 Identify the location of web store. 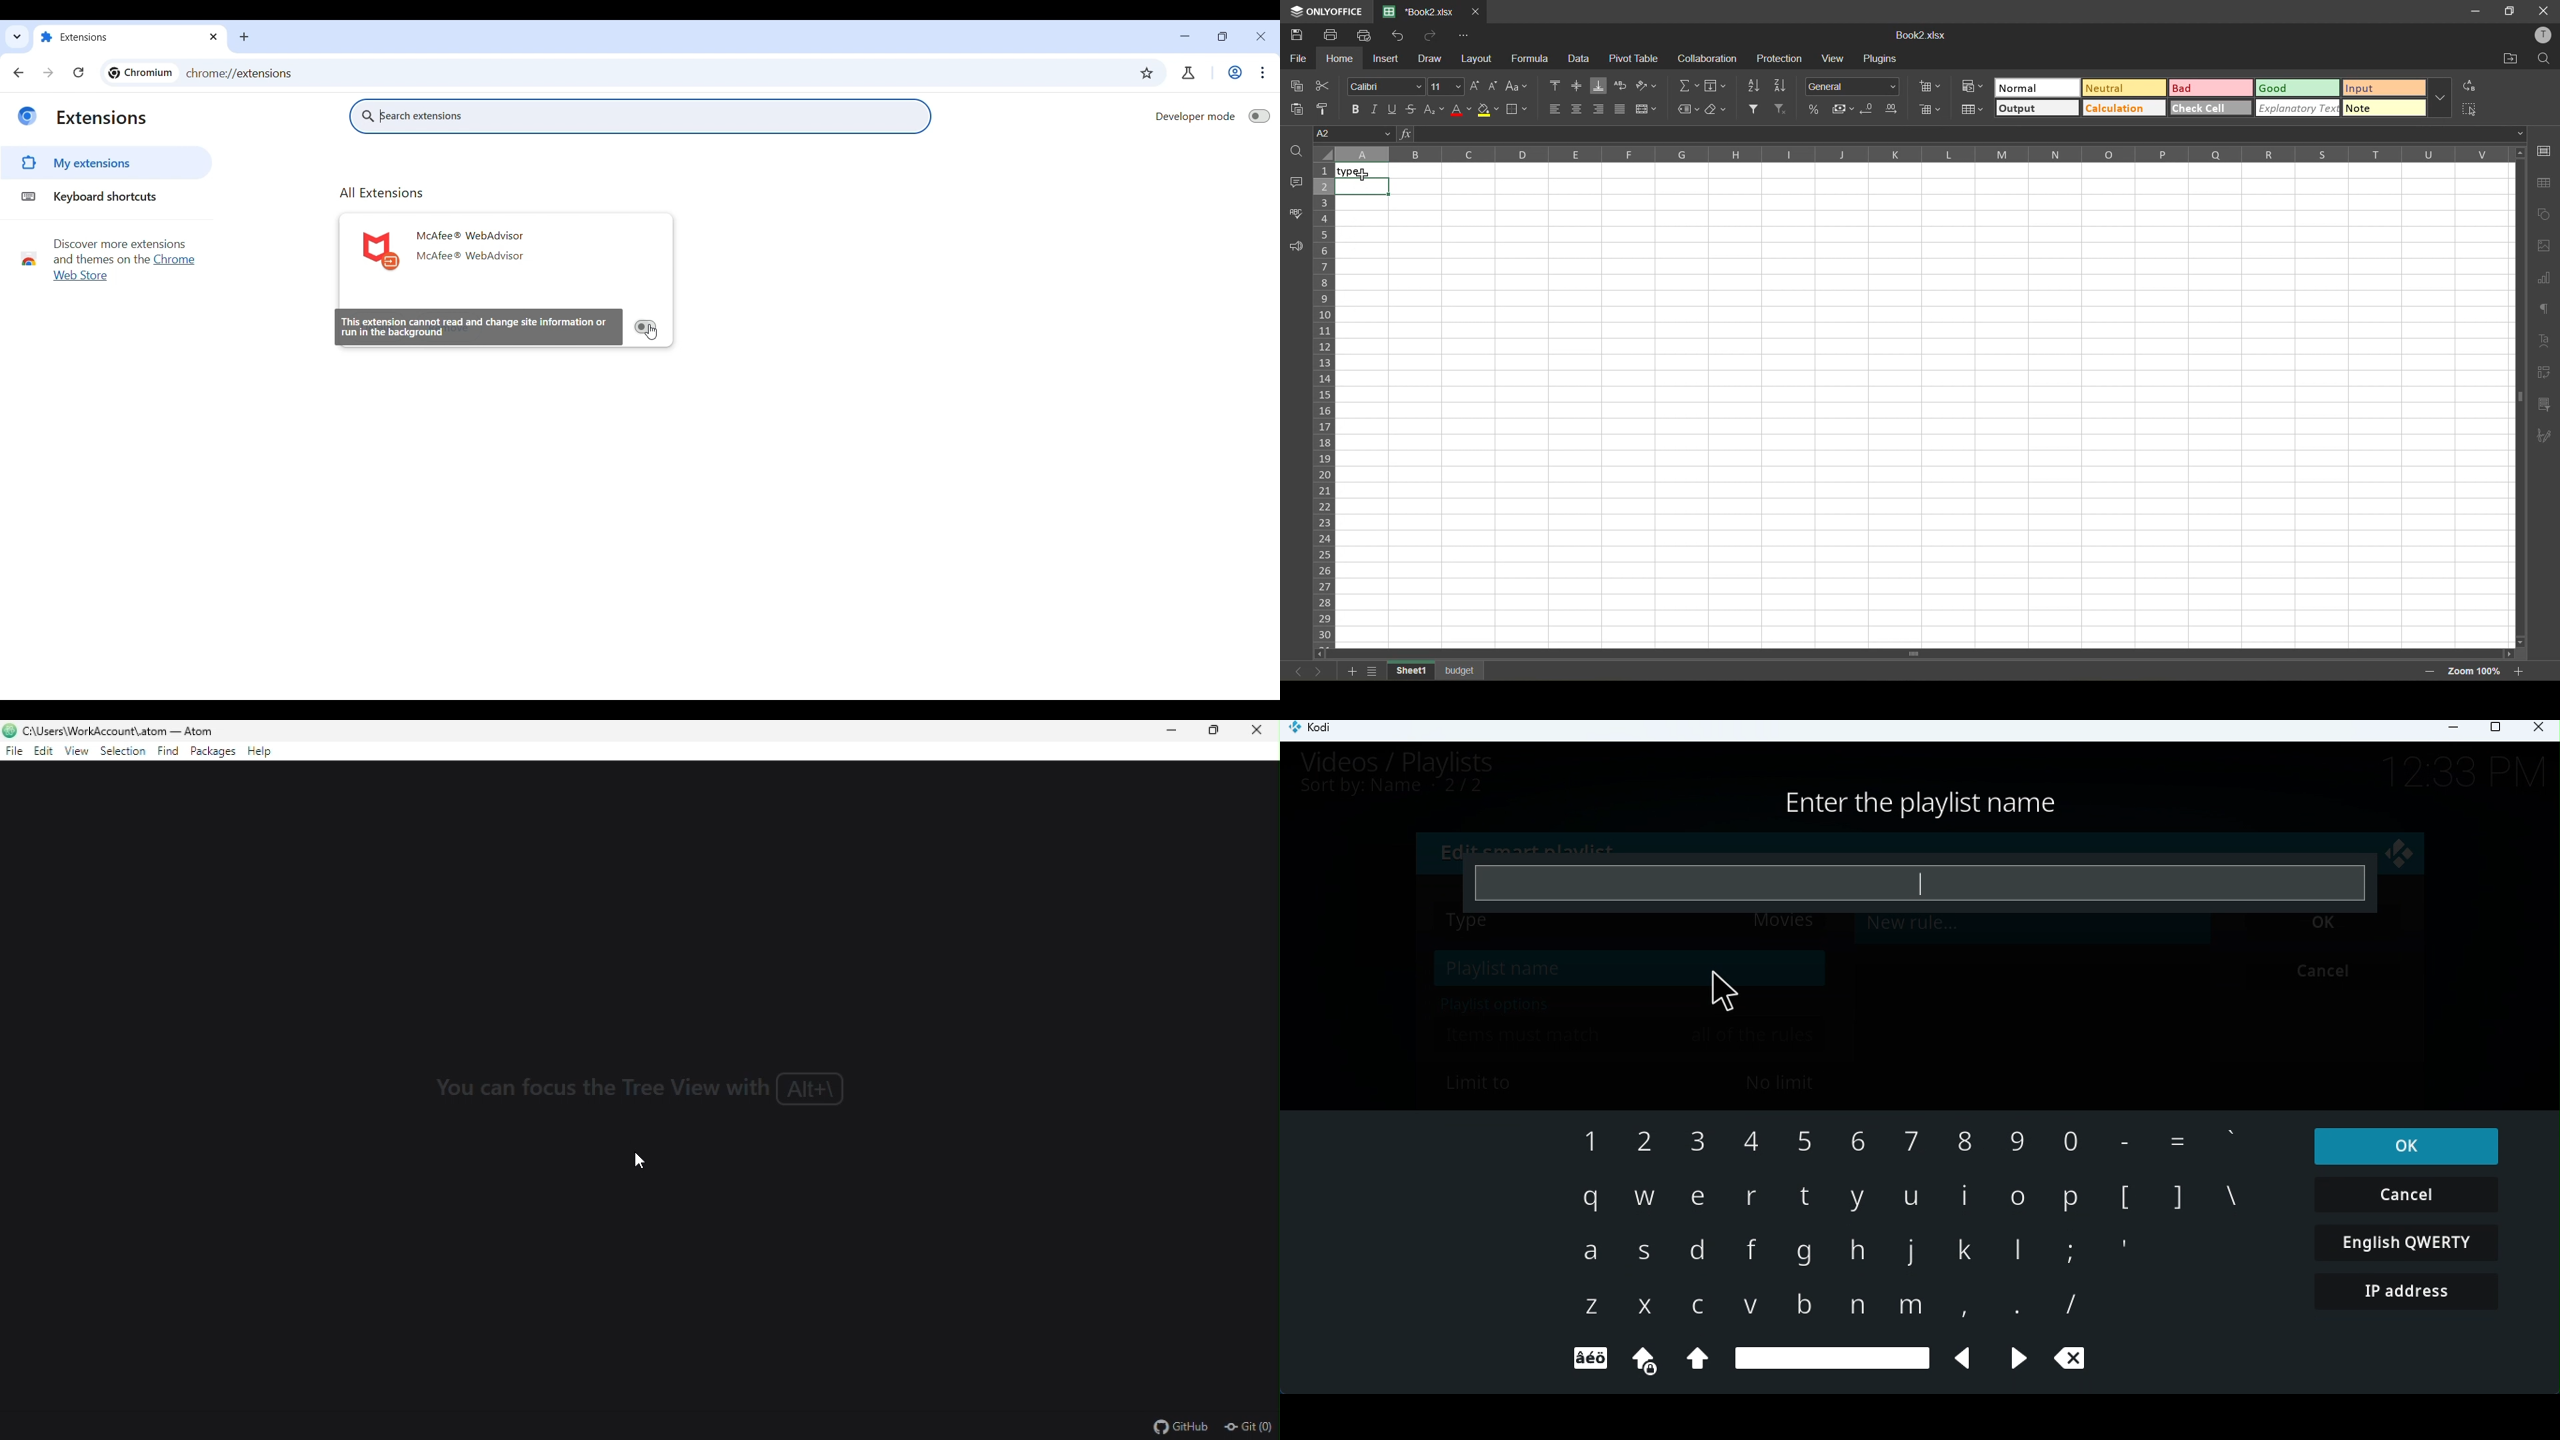
(84, 275).